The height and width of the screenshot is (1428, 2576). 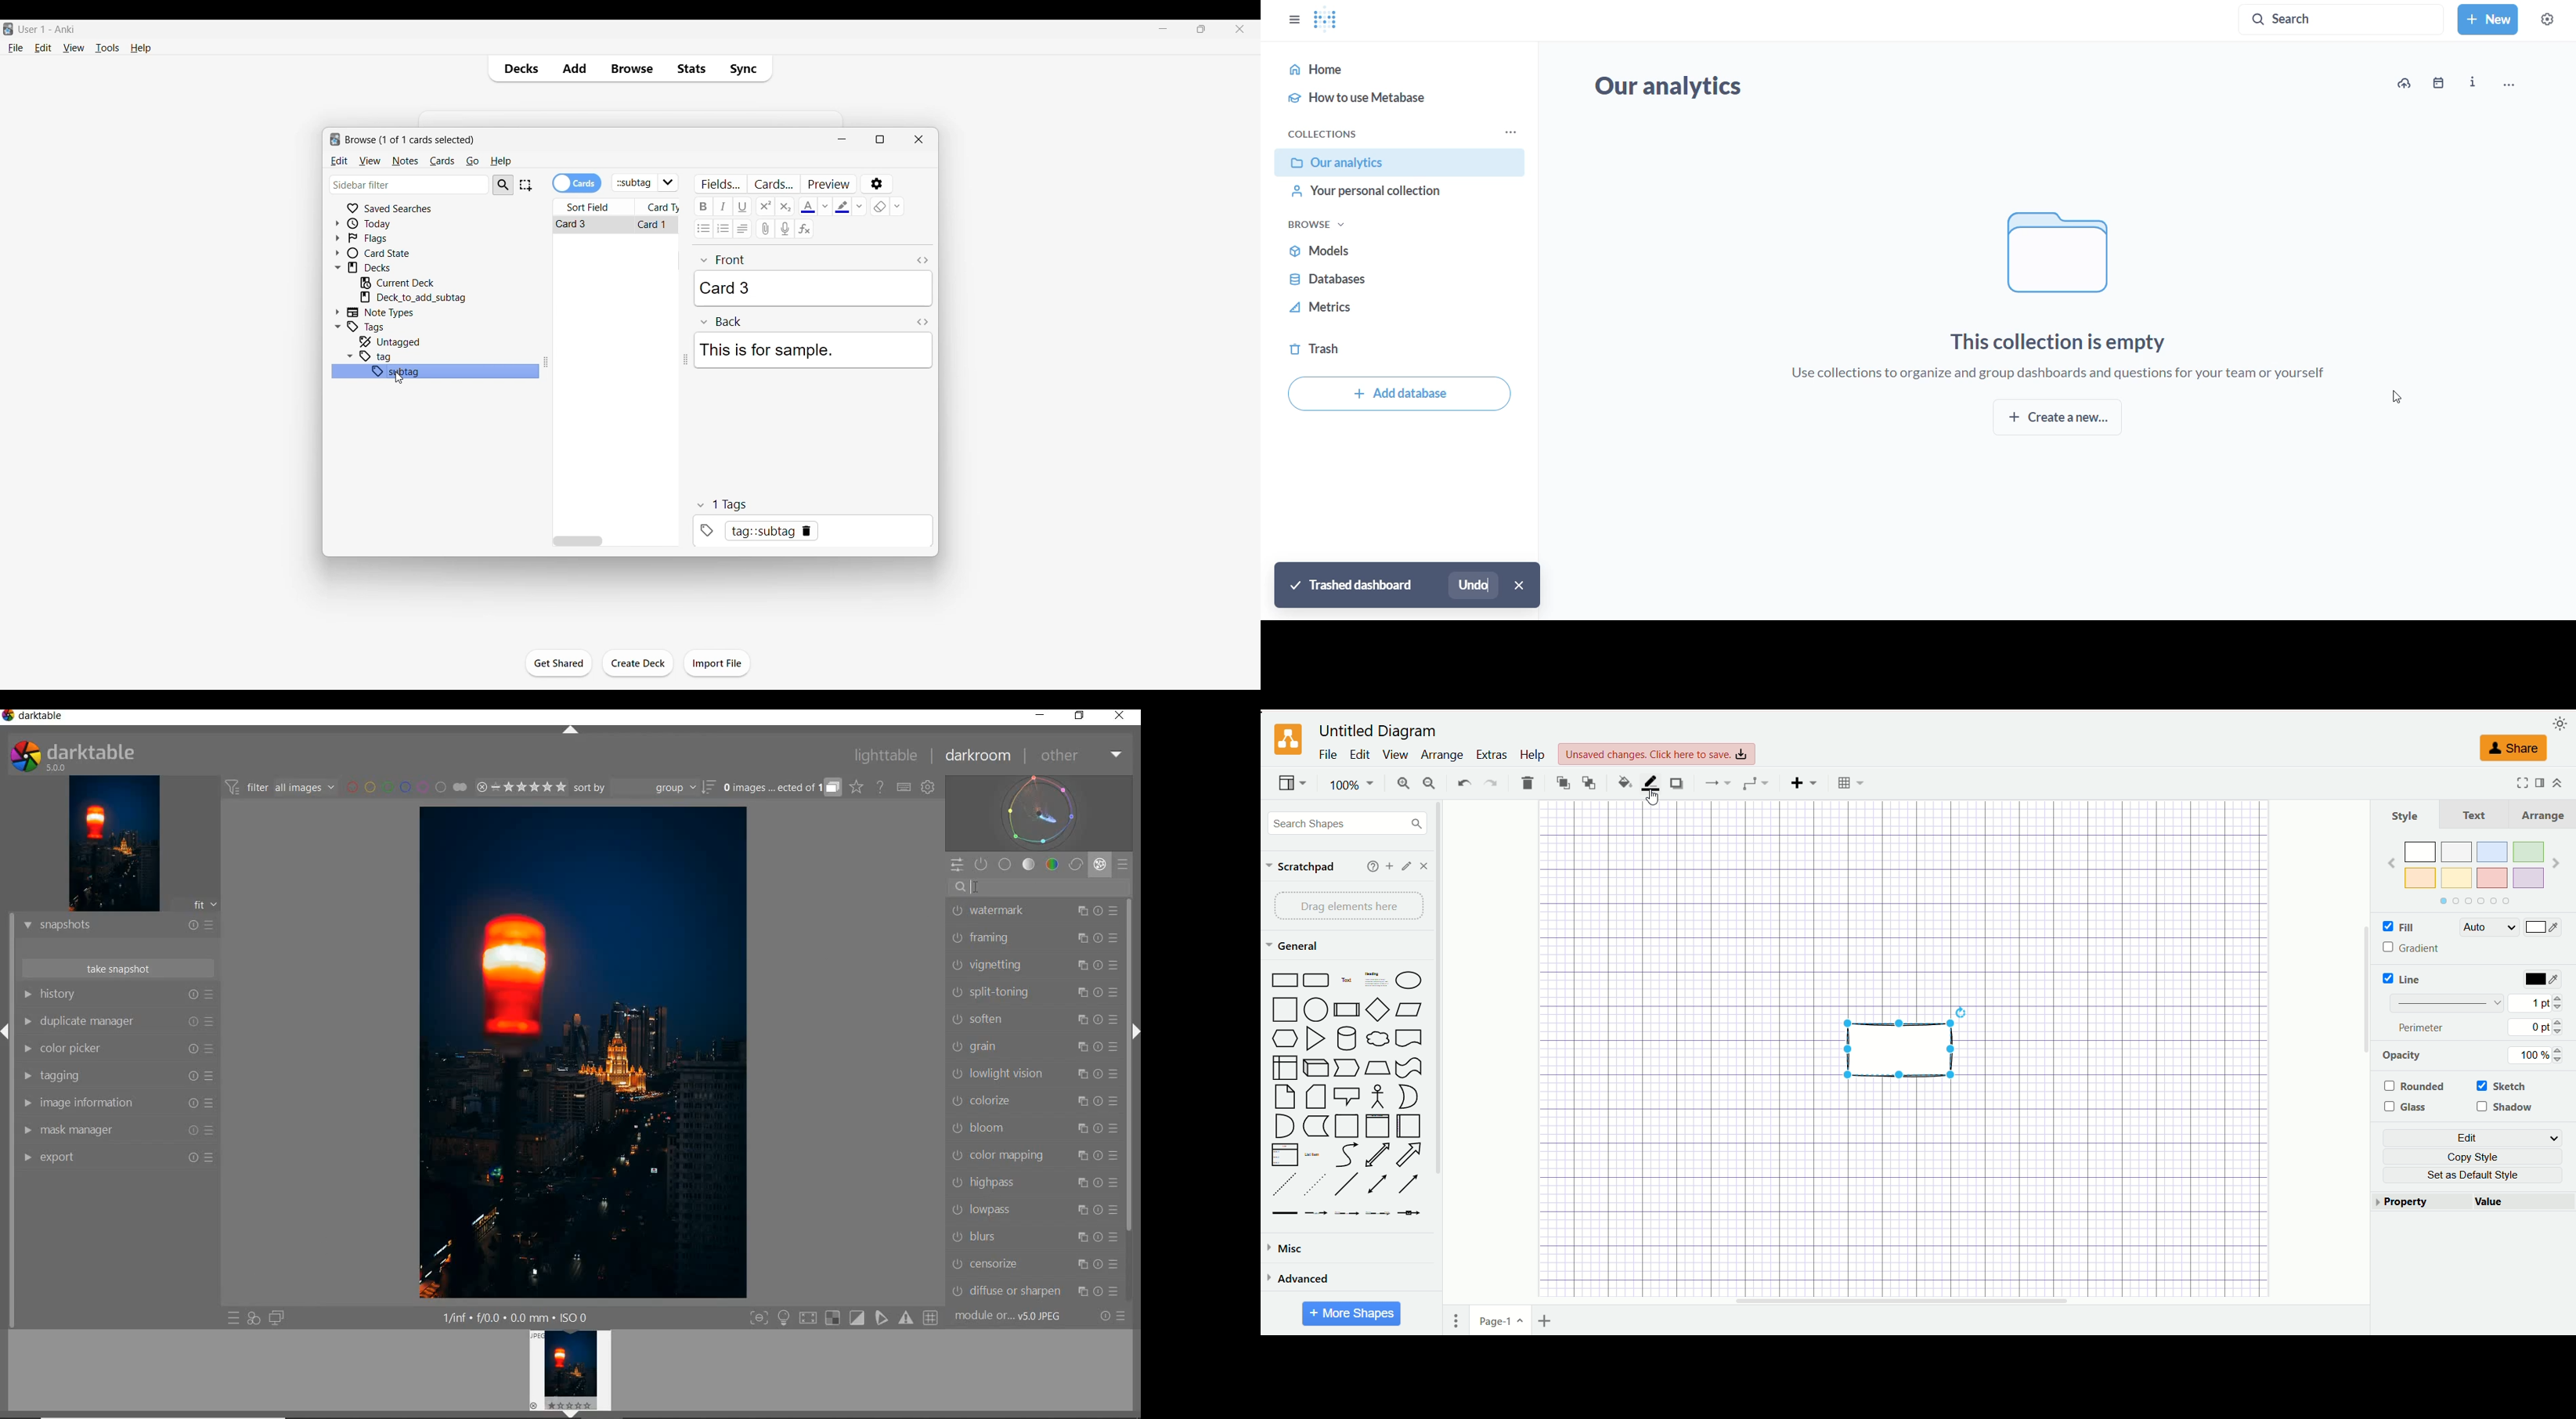 I want to click on front, so click(x=724, y=260).